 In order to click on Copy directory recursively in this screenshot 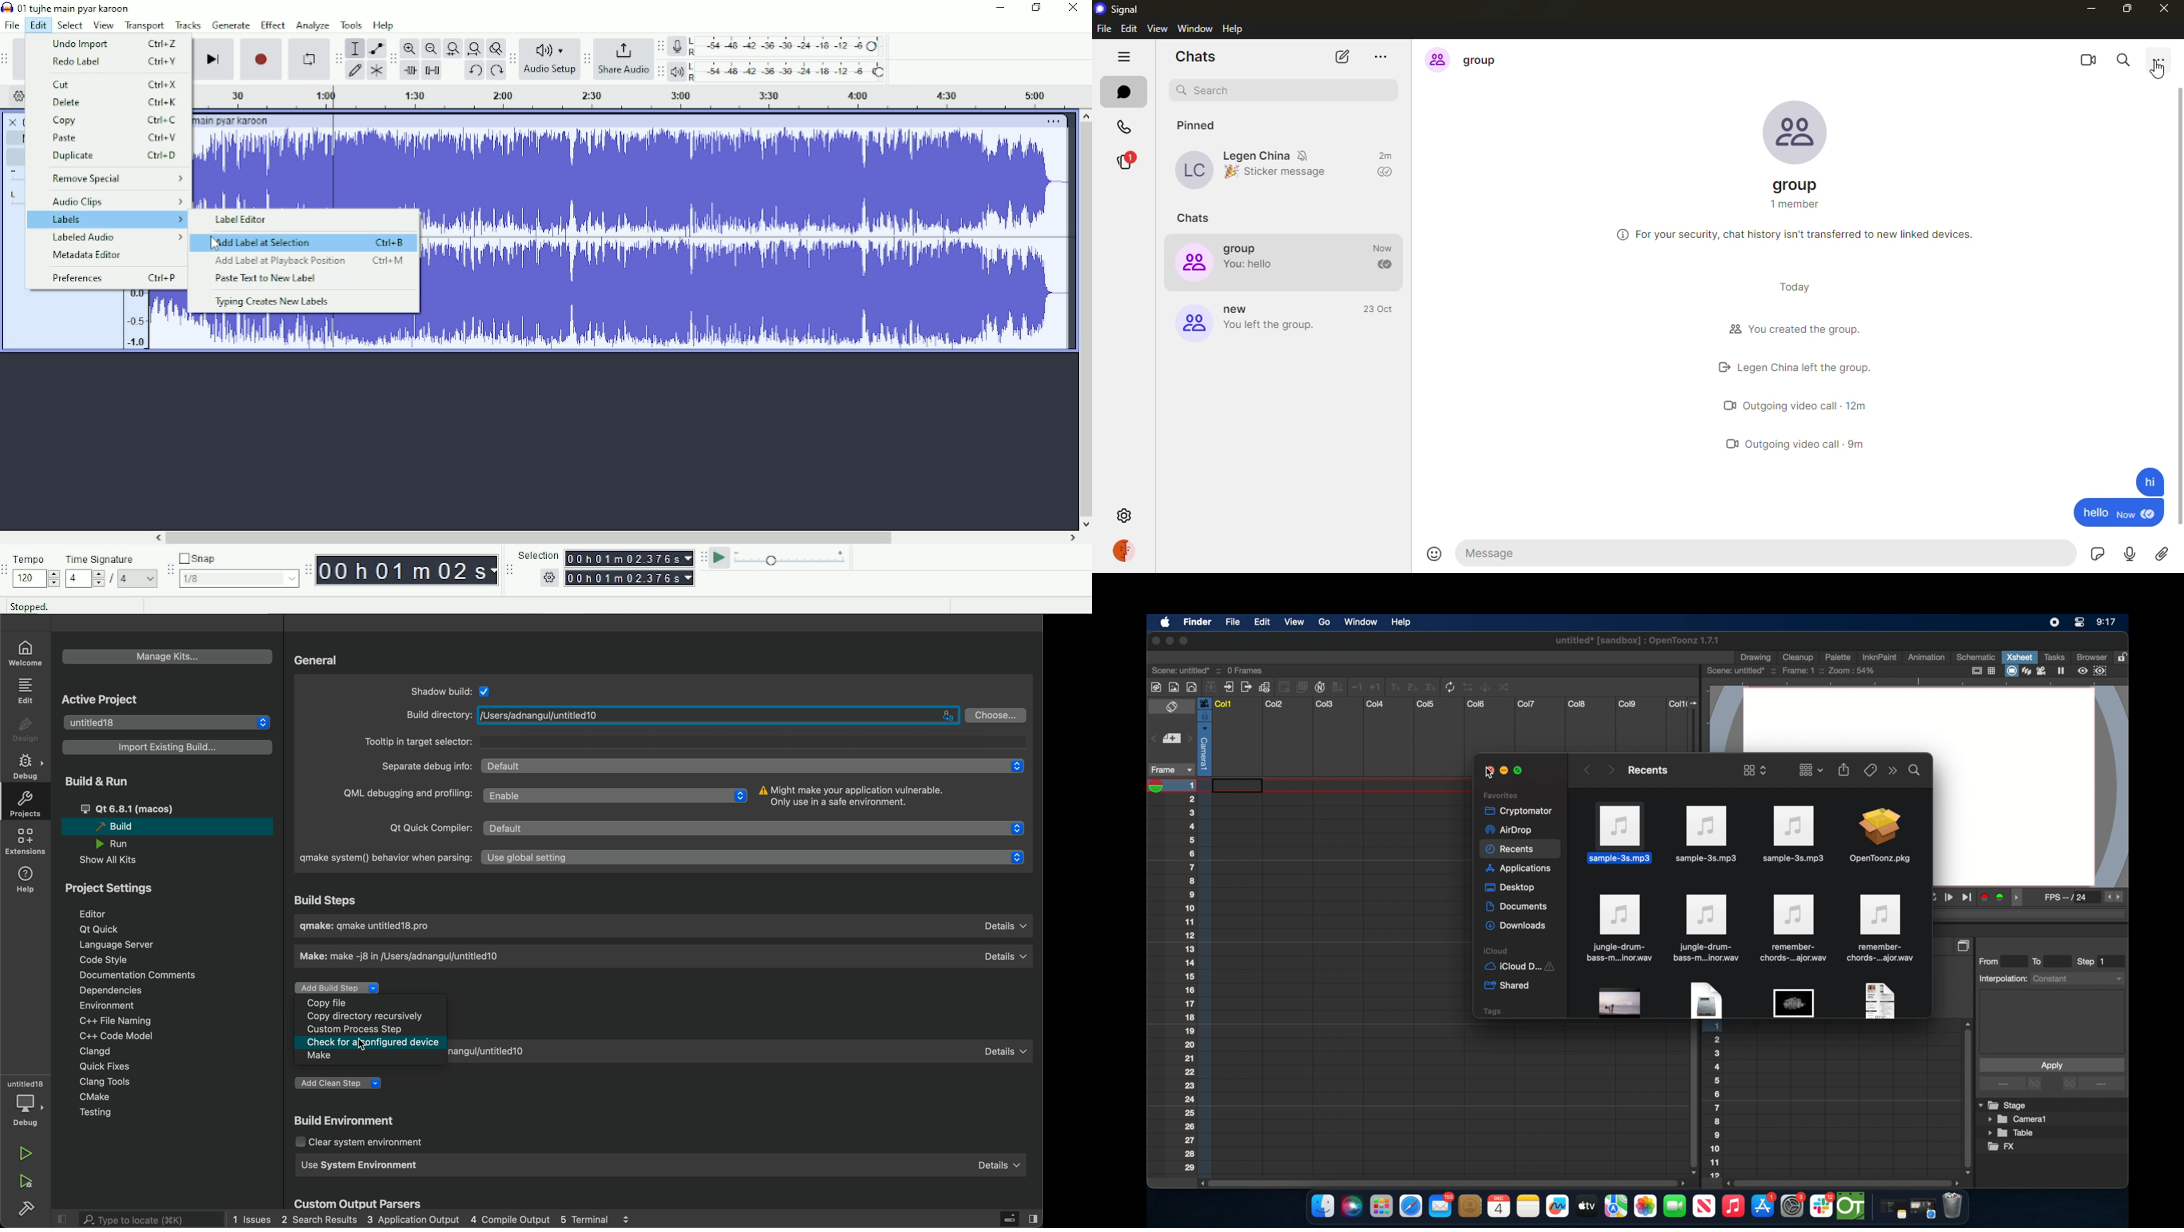, I will do `click(367, 1015)`.